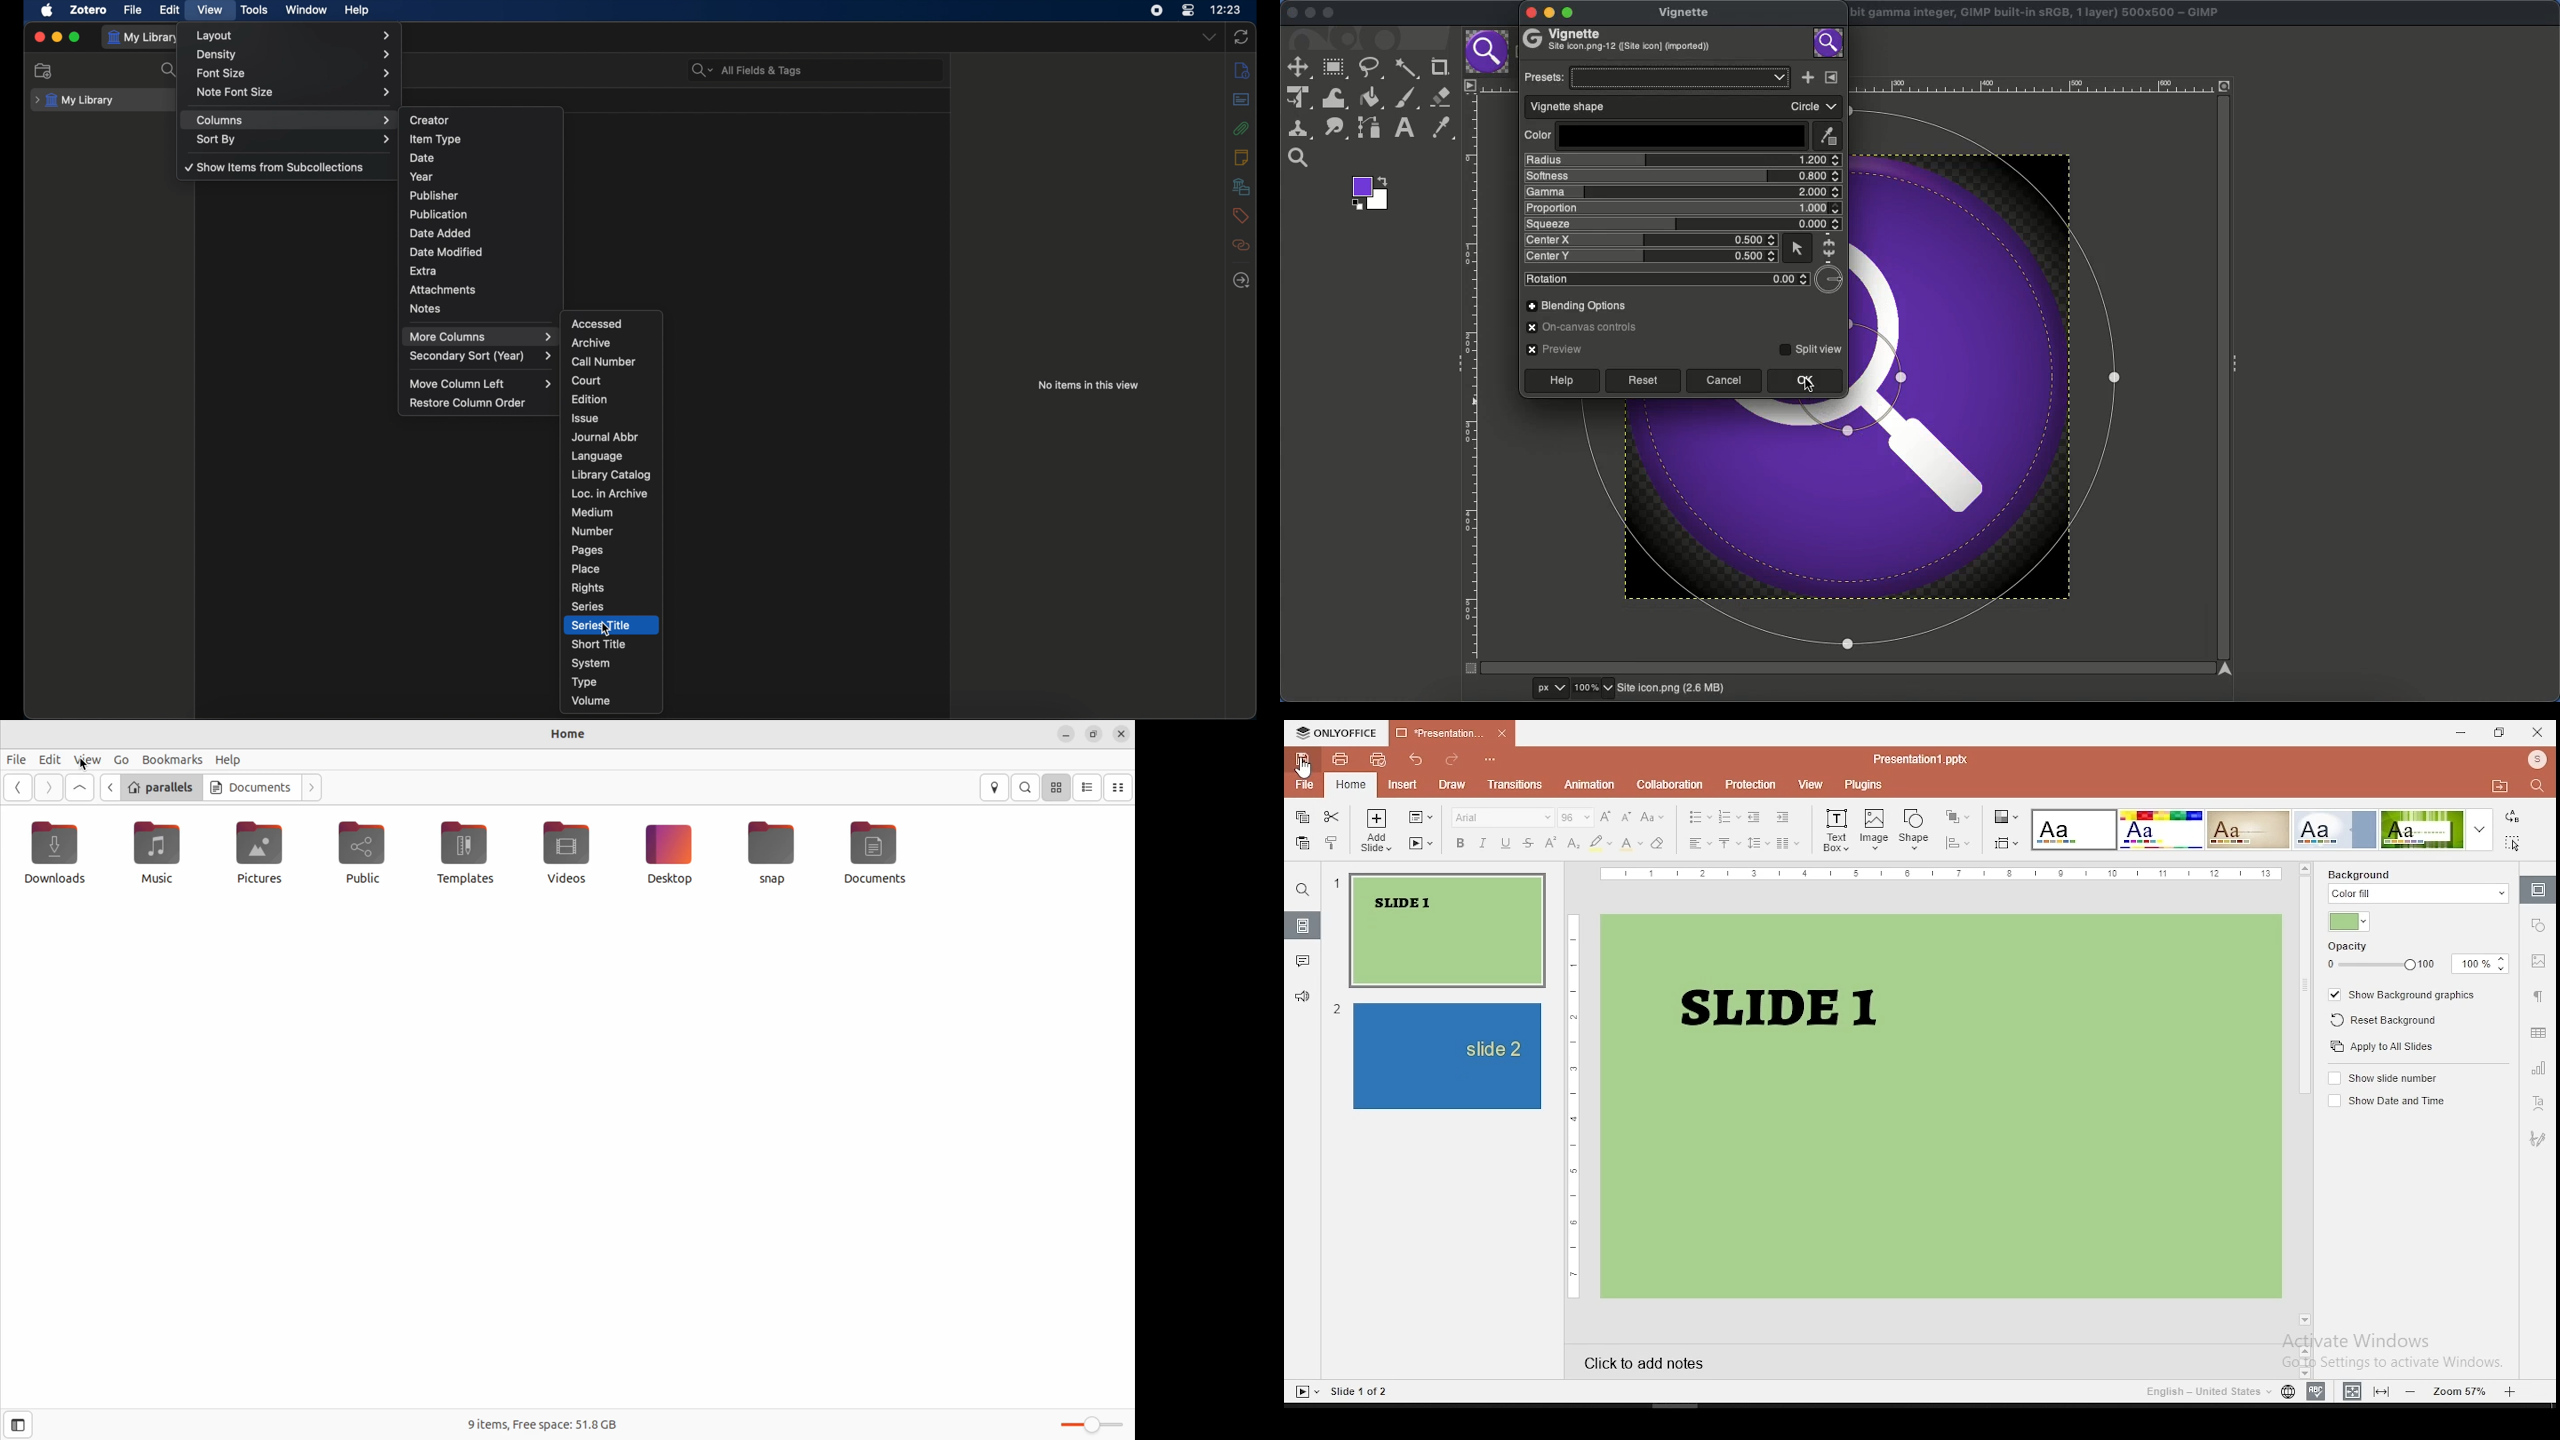 This screenshot has width=2576, height=1456. What do you see at coordinates (587, 550) in the screenshot?
I see `pages` at bounding box center [587, 550].